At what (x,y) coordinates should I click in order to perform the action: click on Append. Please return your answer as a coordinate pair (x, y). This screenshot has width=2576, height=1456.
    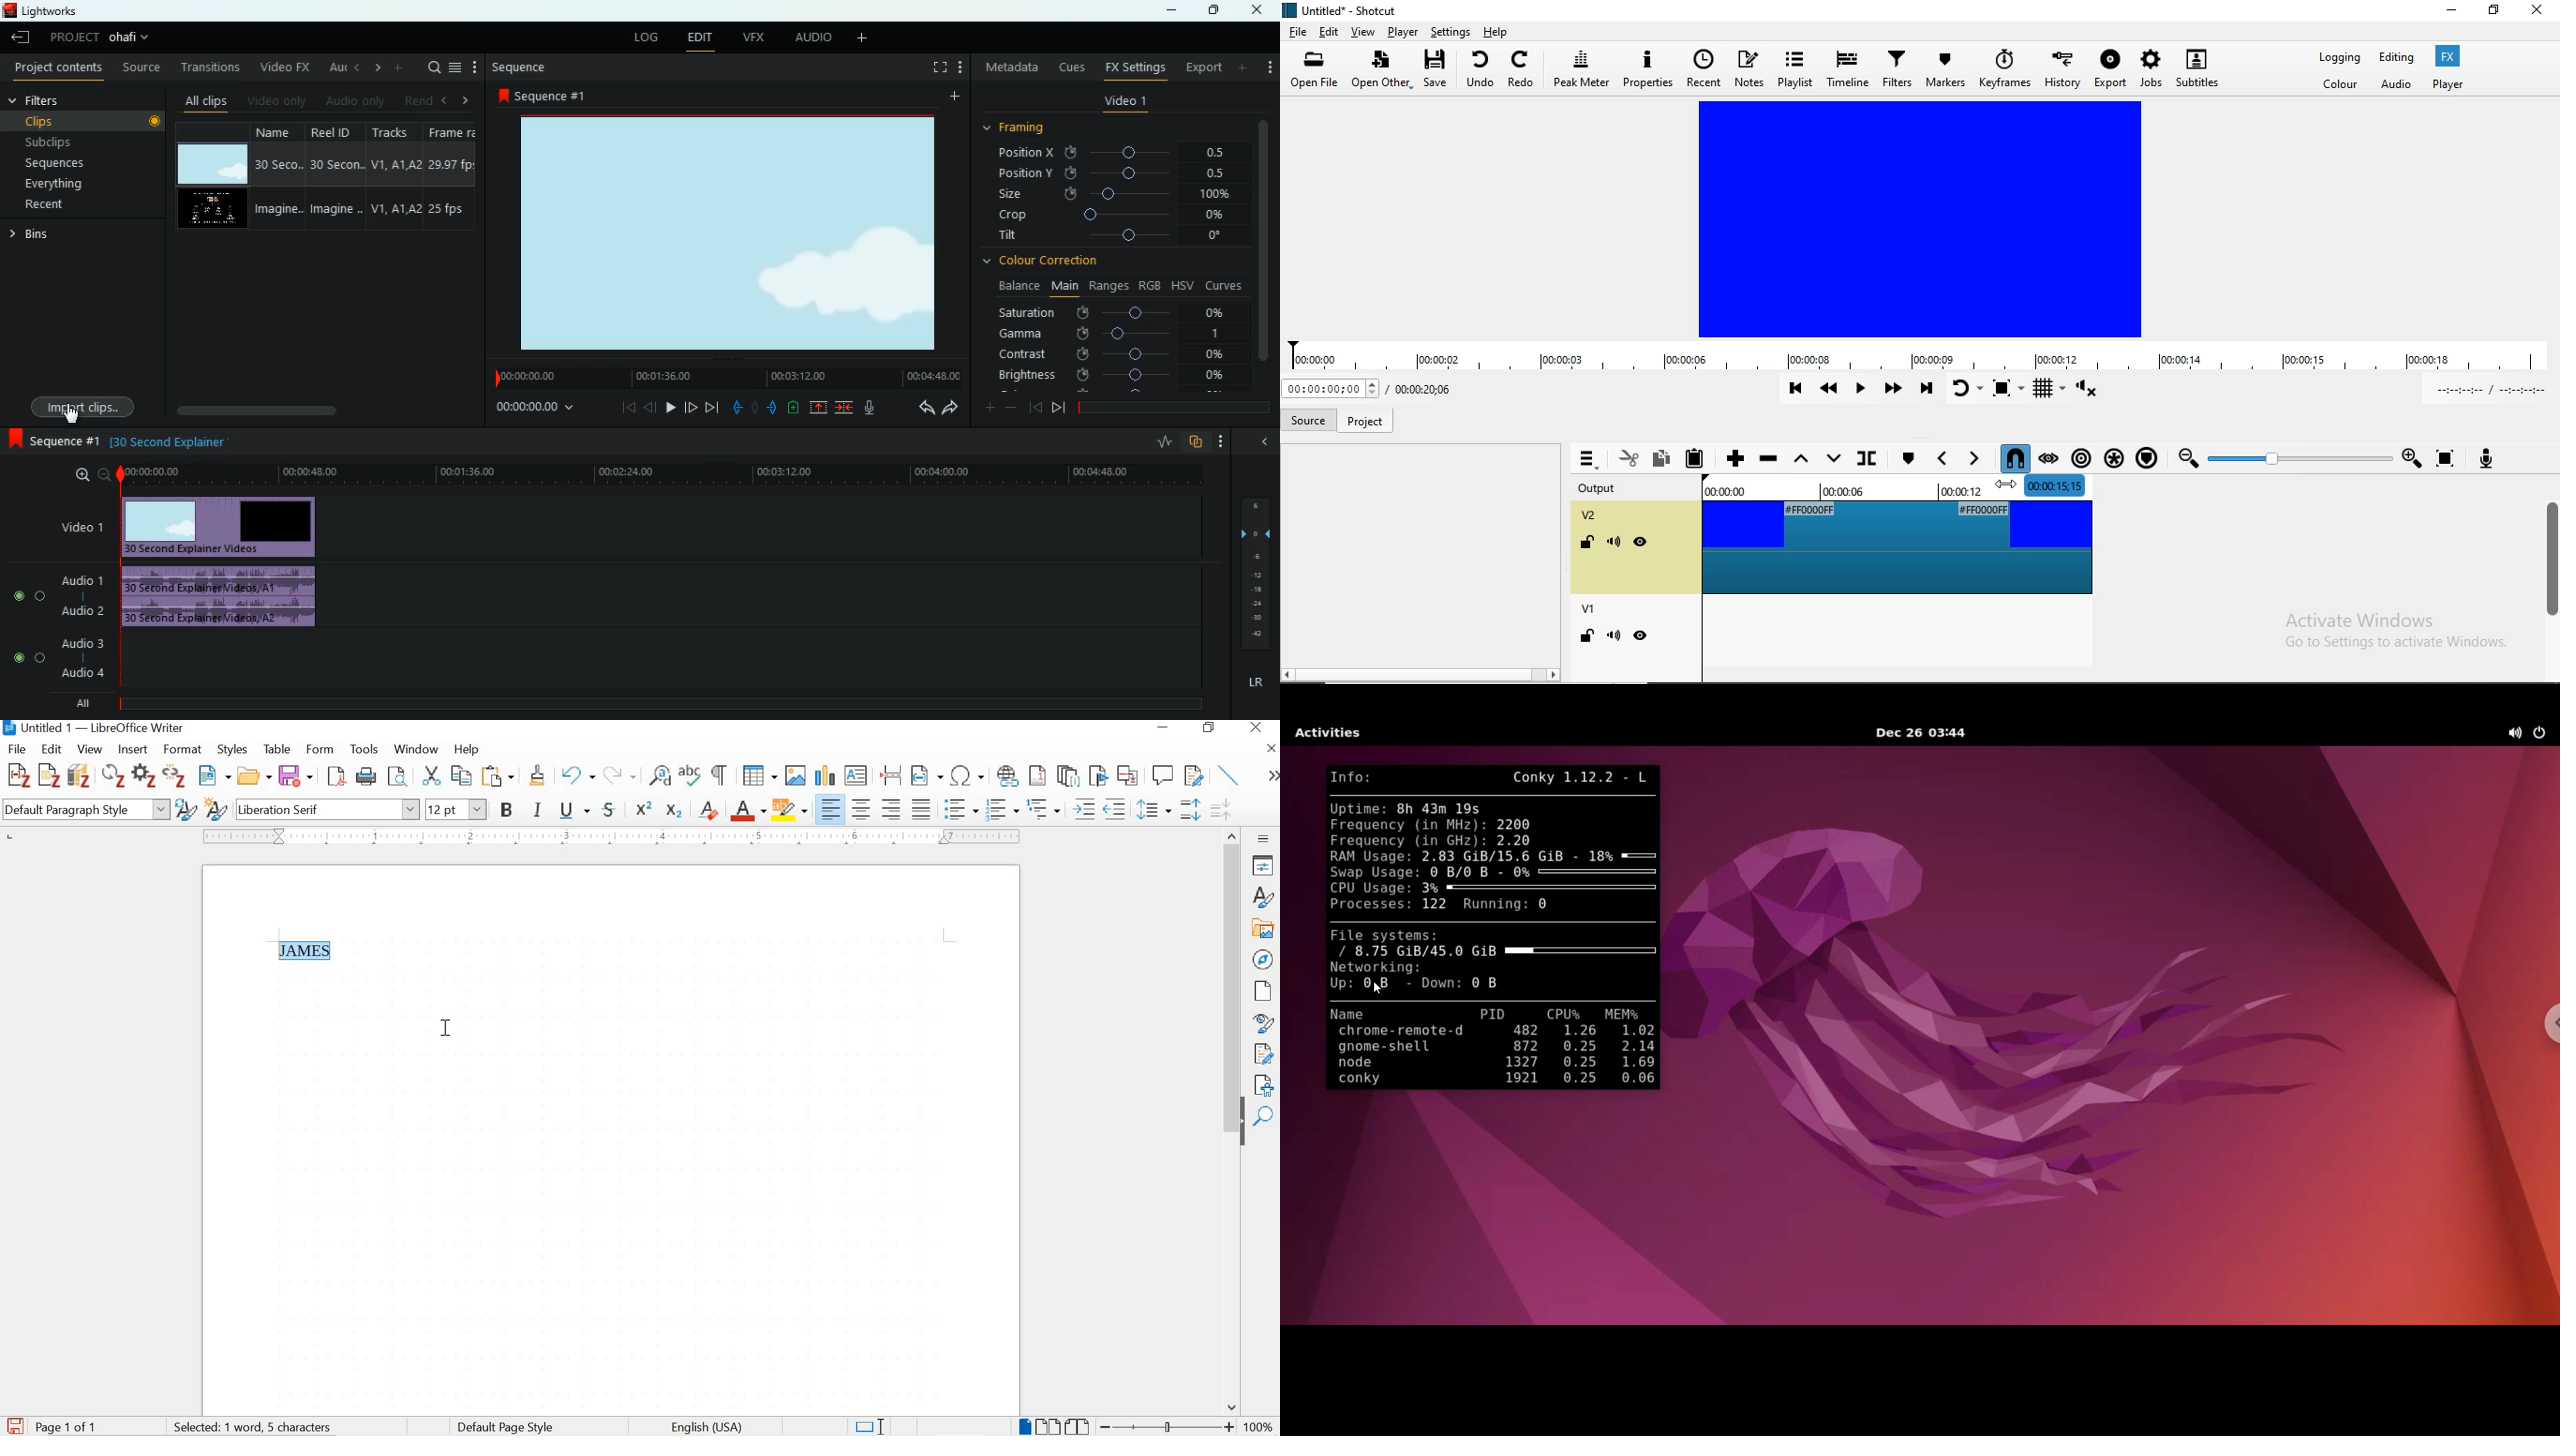
    Looking at the image, I should click on (1734, 457).